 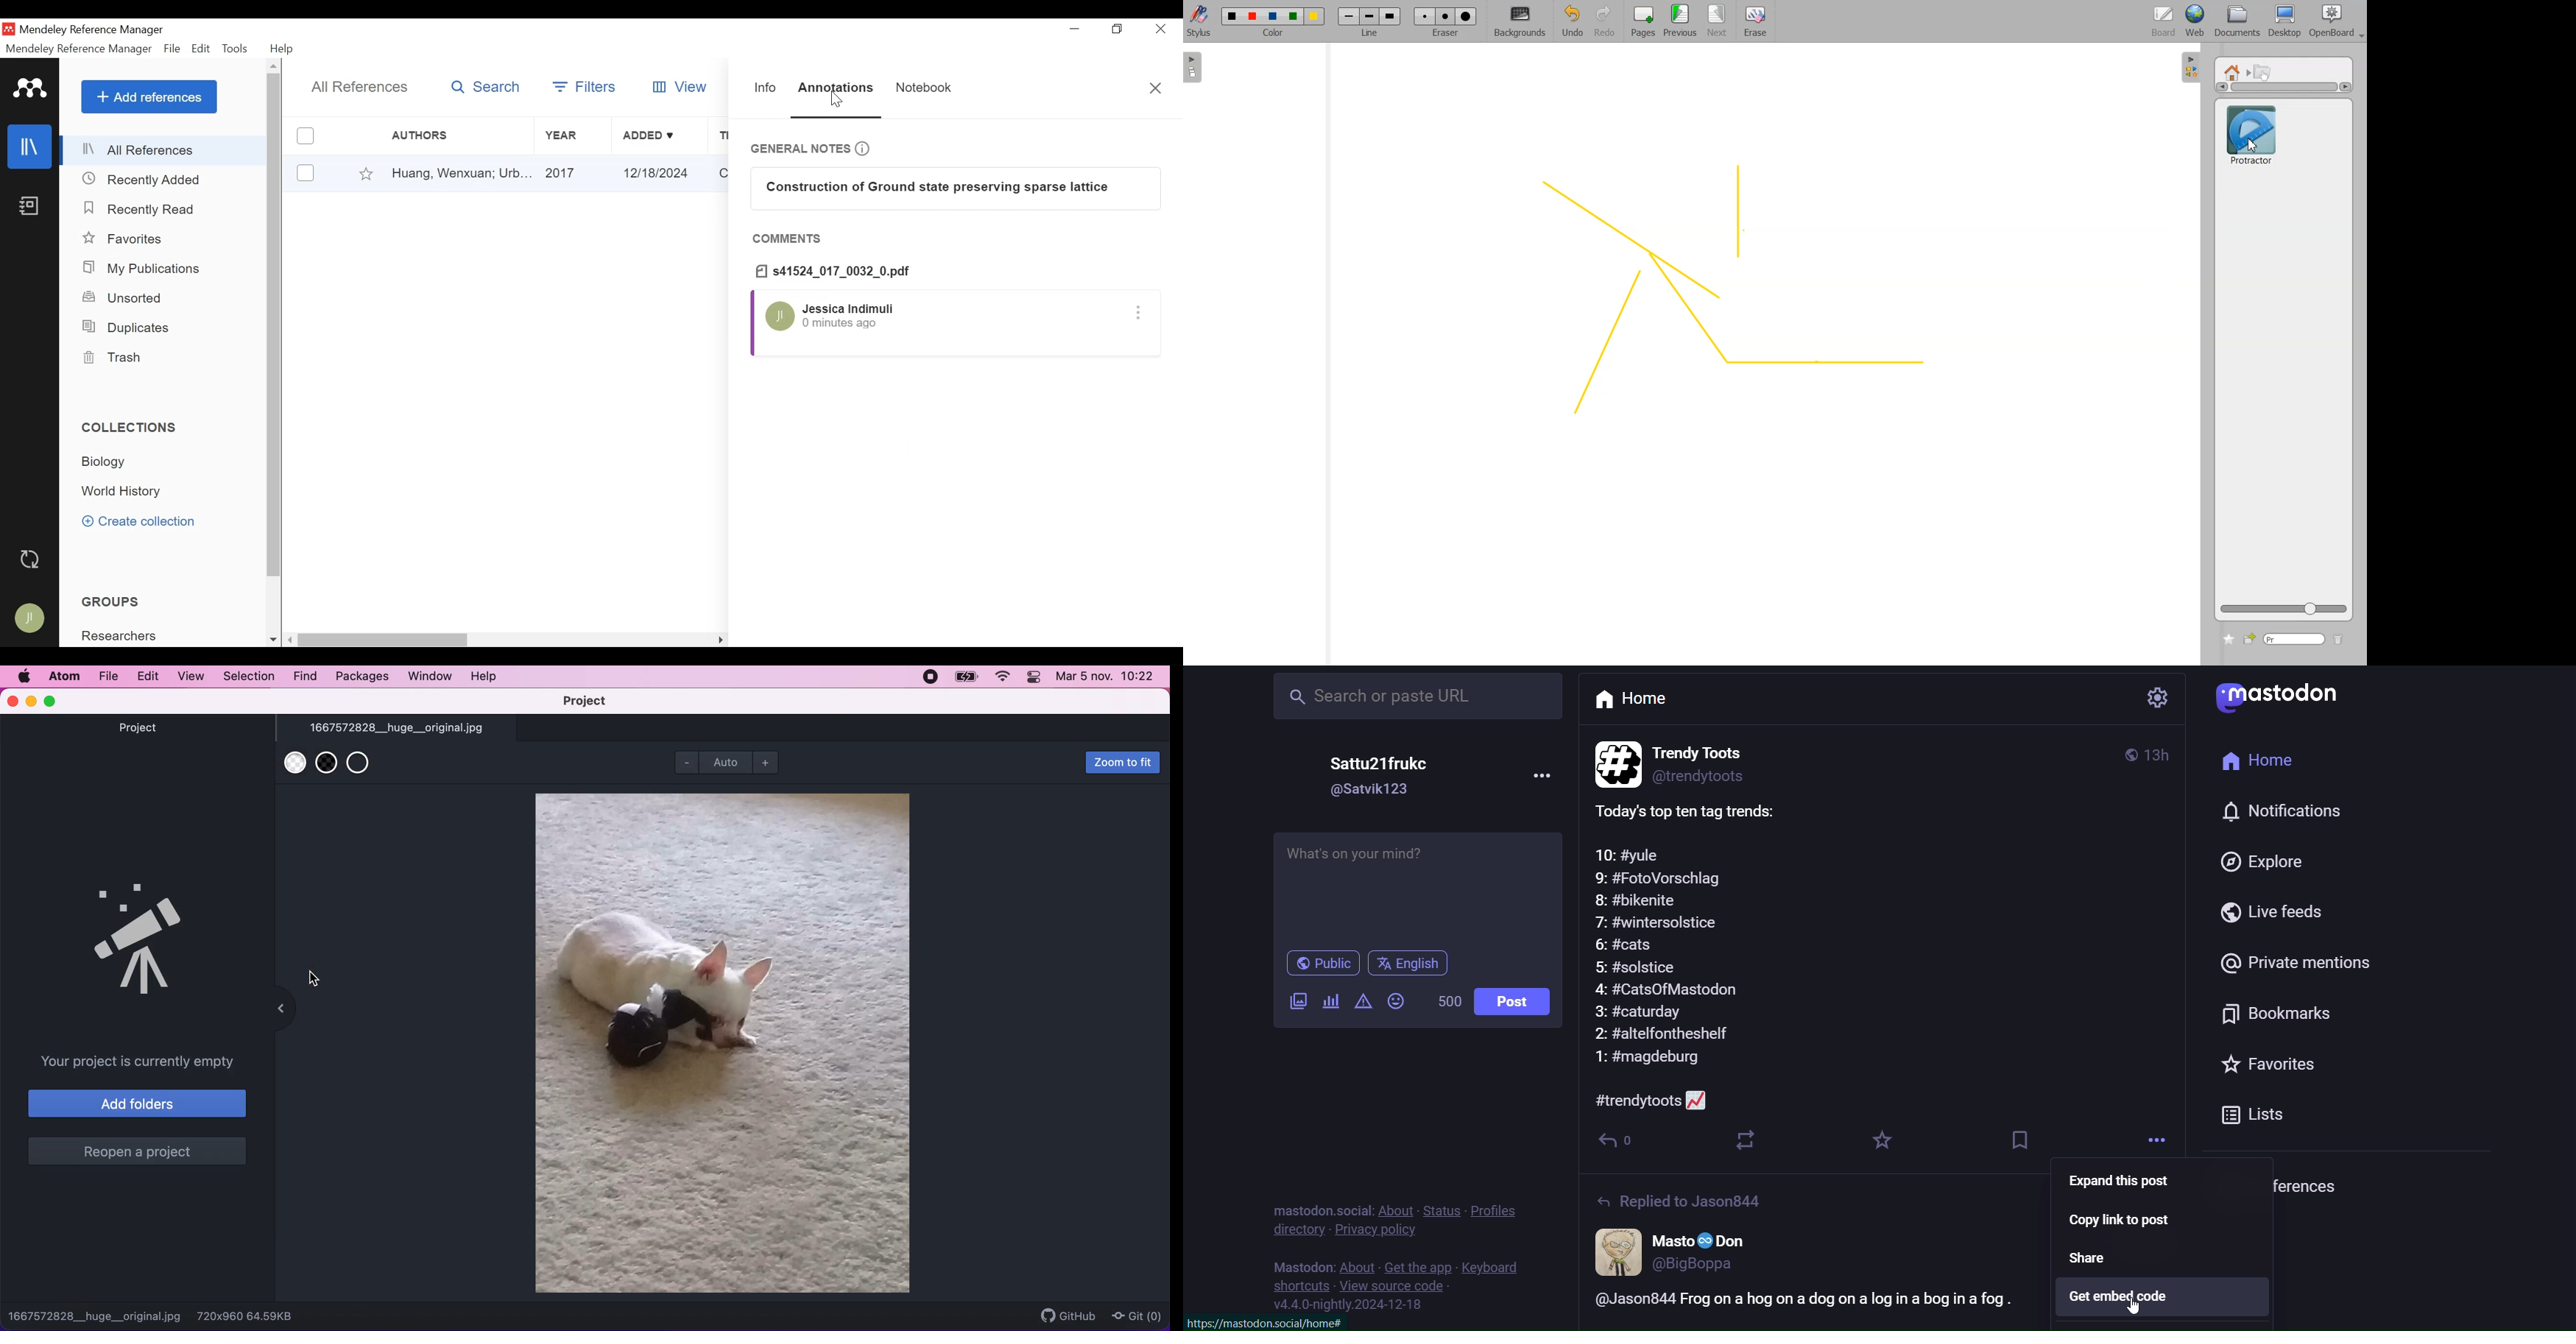 What do you see at coordinates (136, 208) in the screenshot?
I see `Recently Read` at bounding box center [136, 208].